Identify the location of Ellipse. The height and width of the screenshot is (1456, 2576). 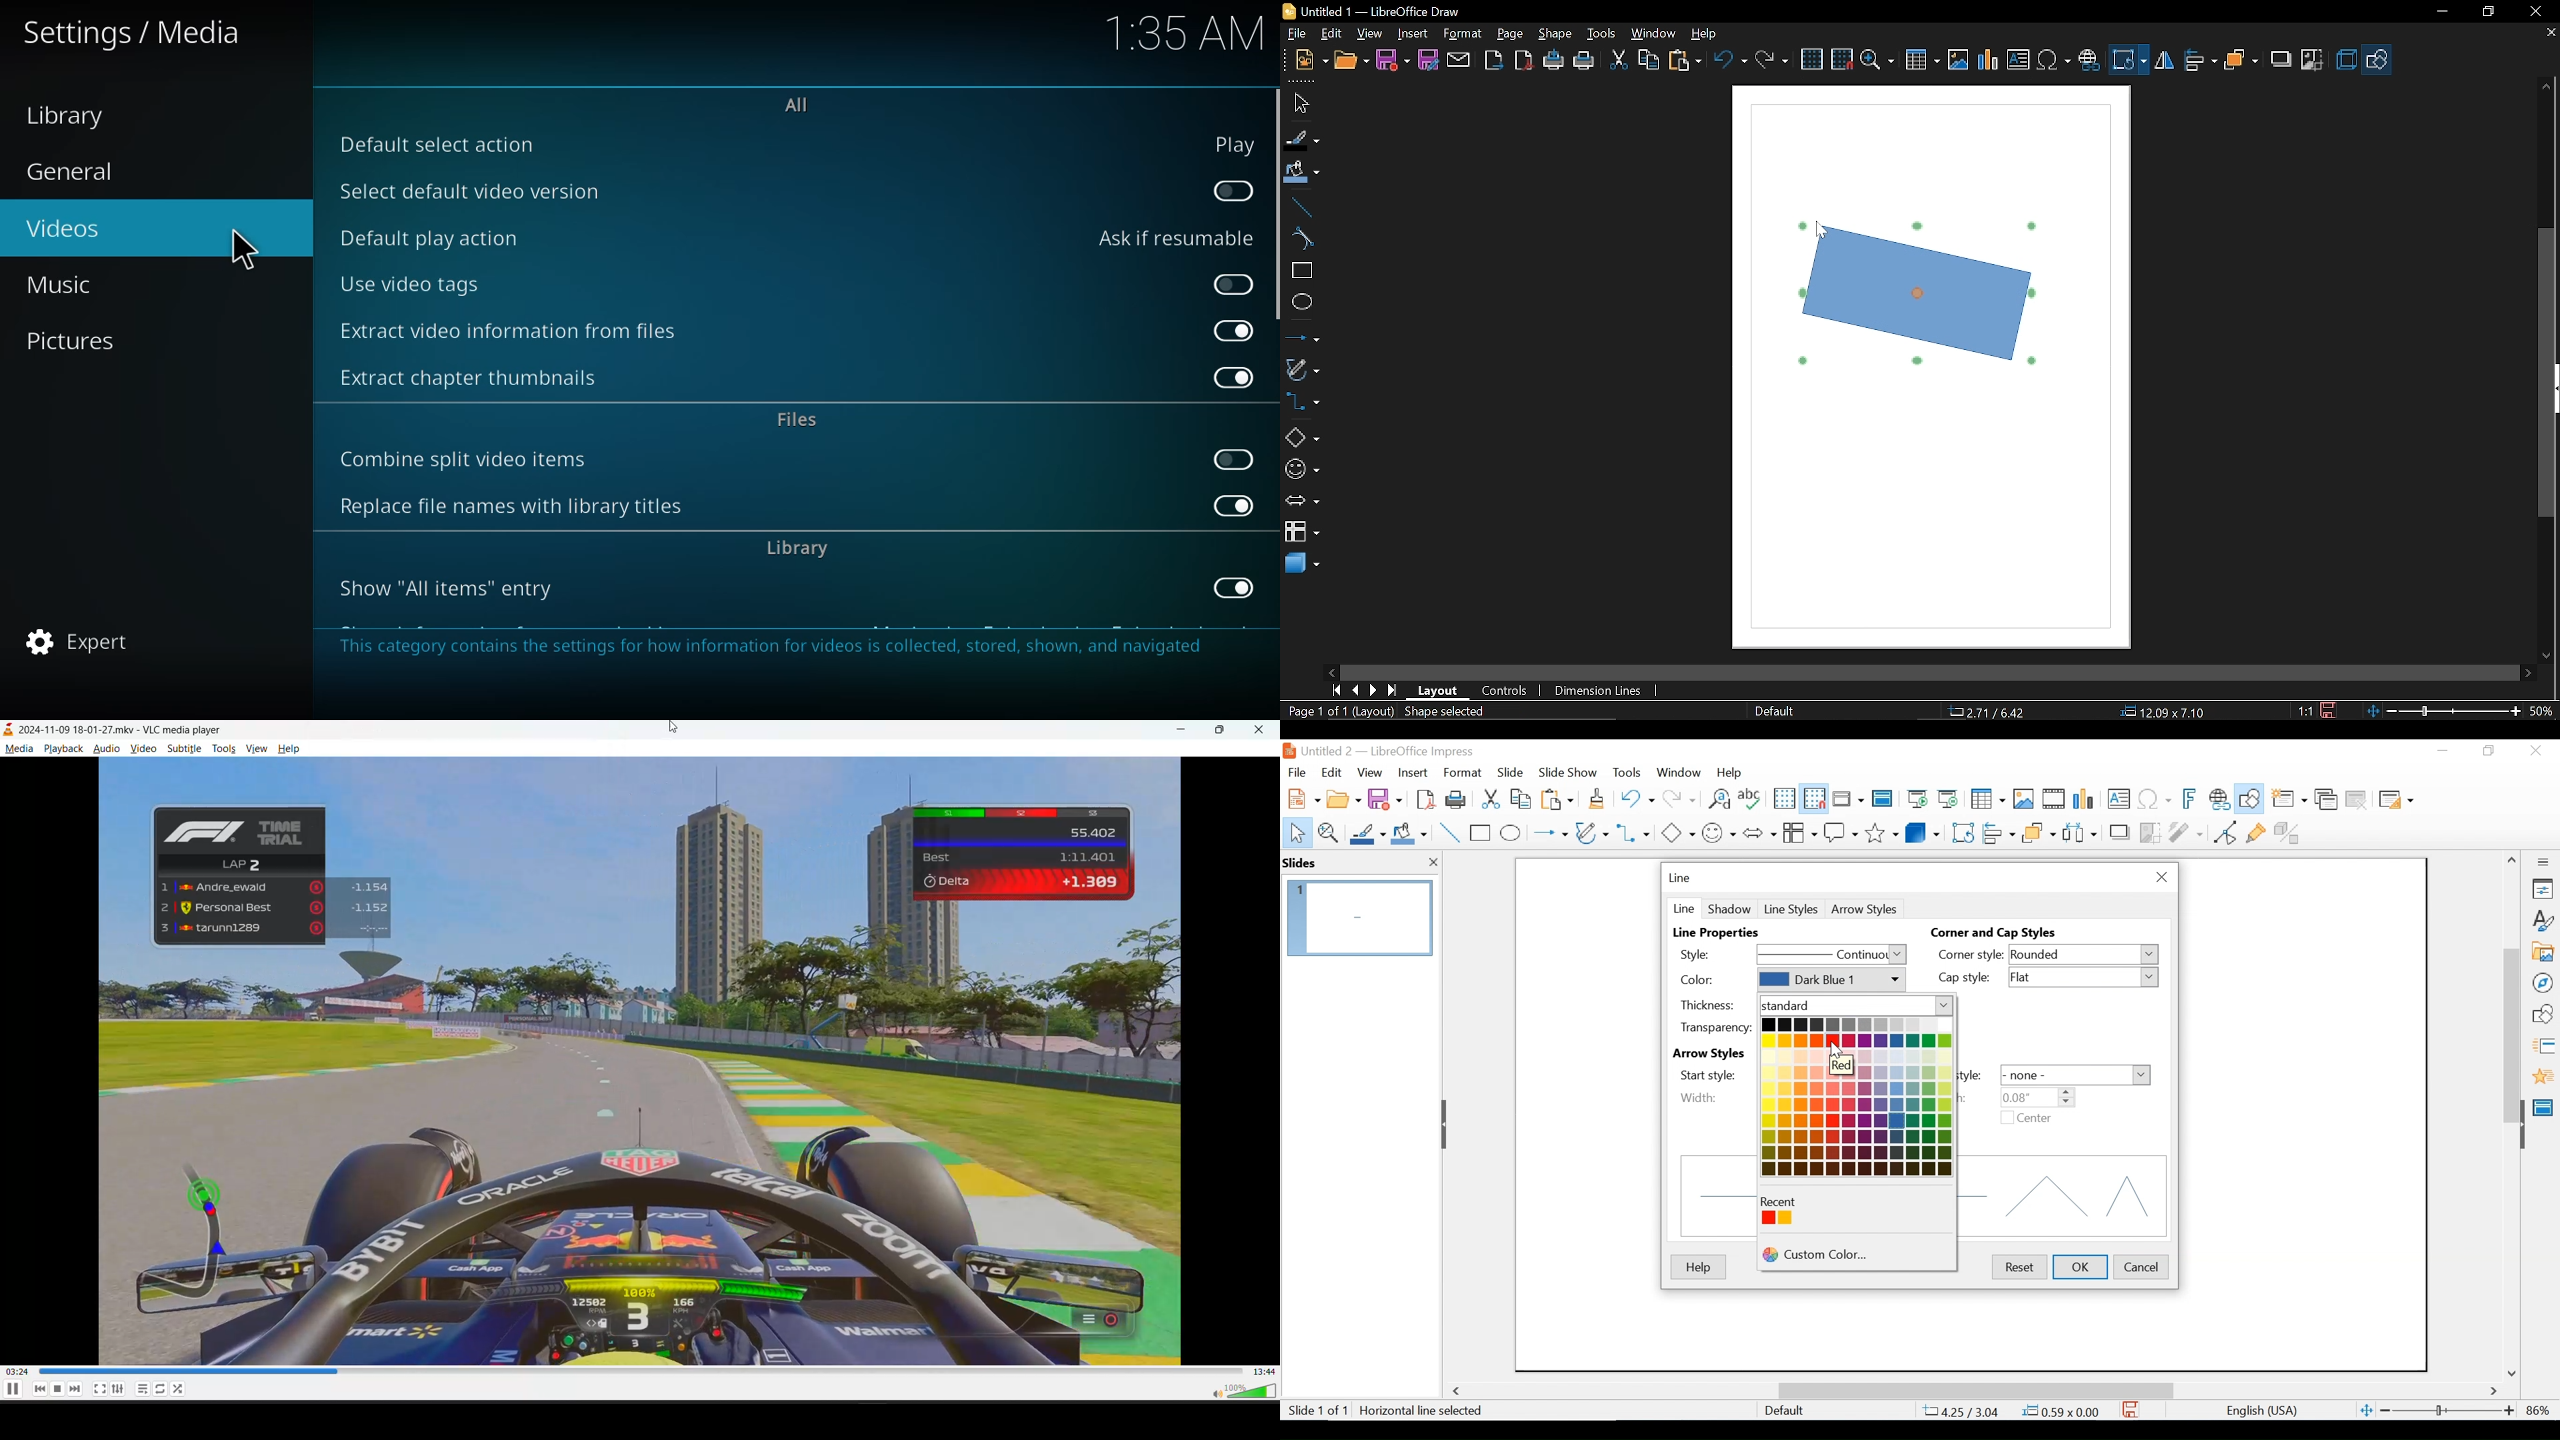
(1510, 833).